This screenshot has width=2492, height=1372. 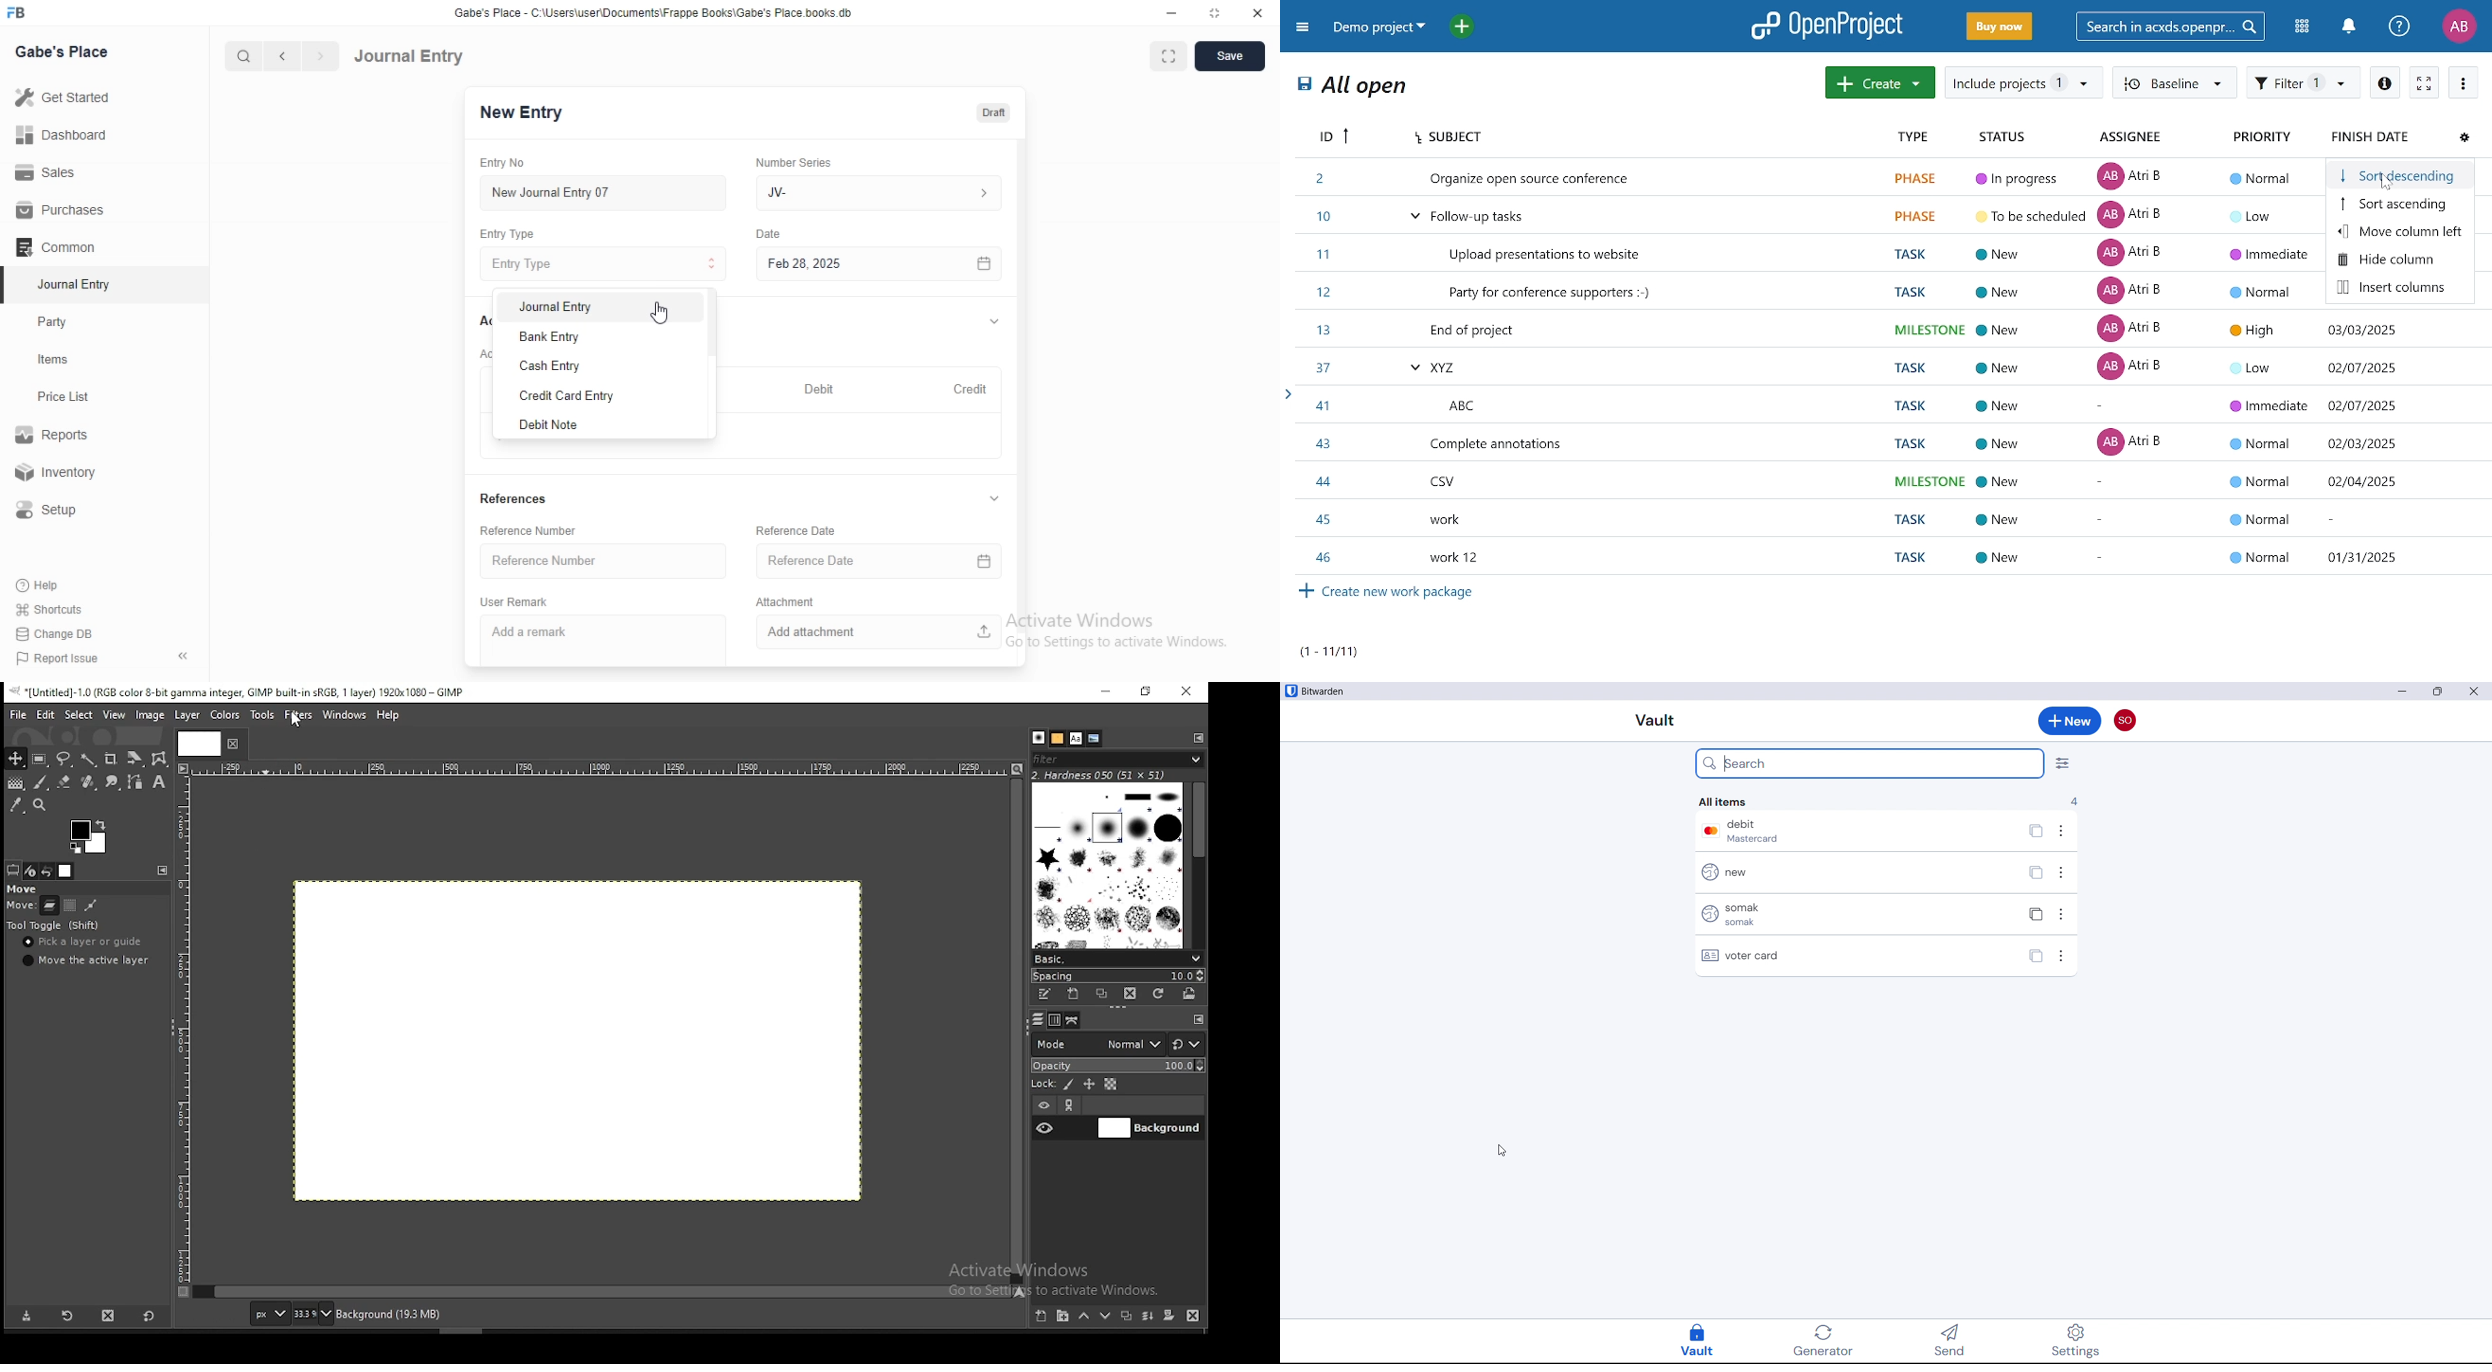 I want to click on zoom tool, so click(x=45, y=805).